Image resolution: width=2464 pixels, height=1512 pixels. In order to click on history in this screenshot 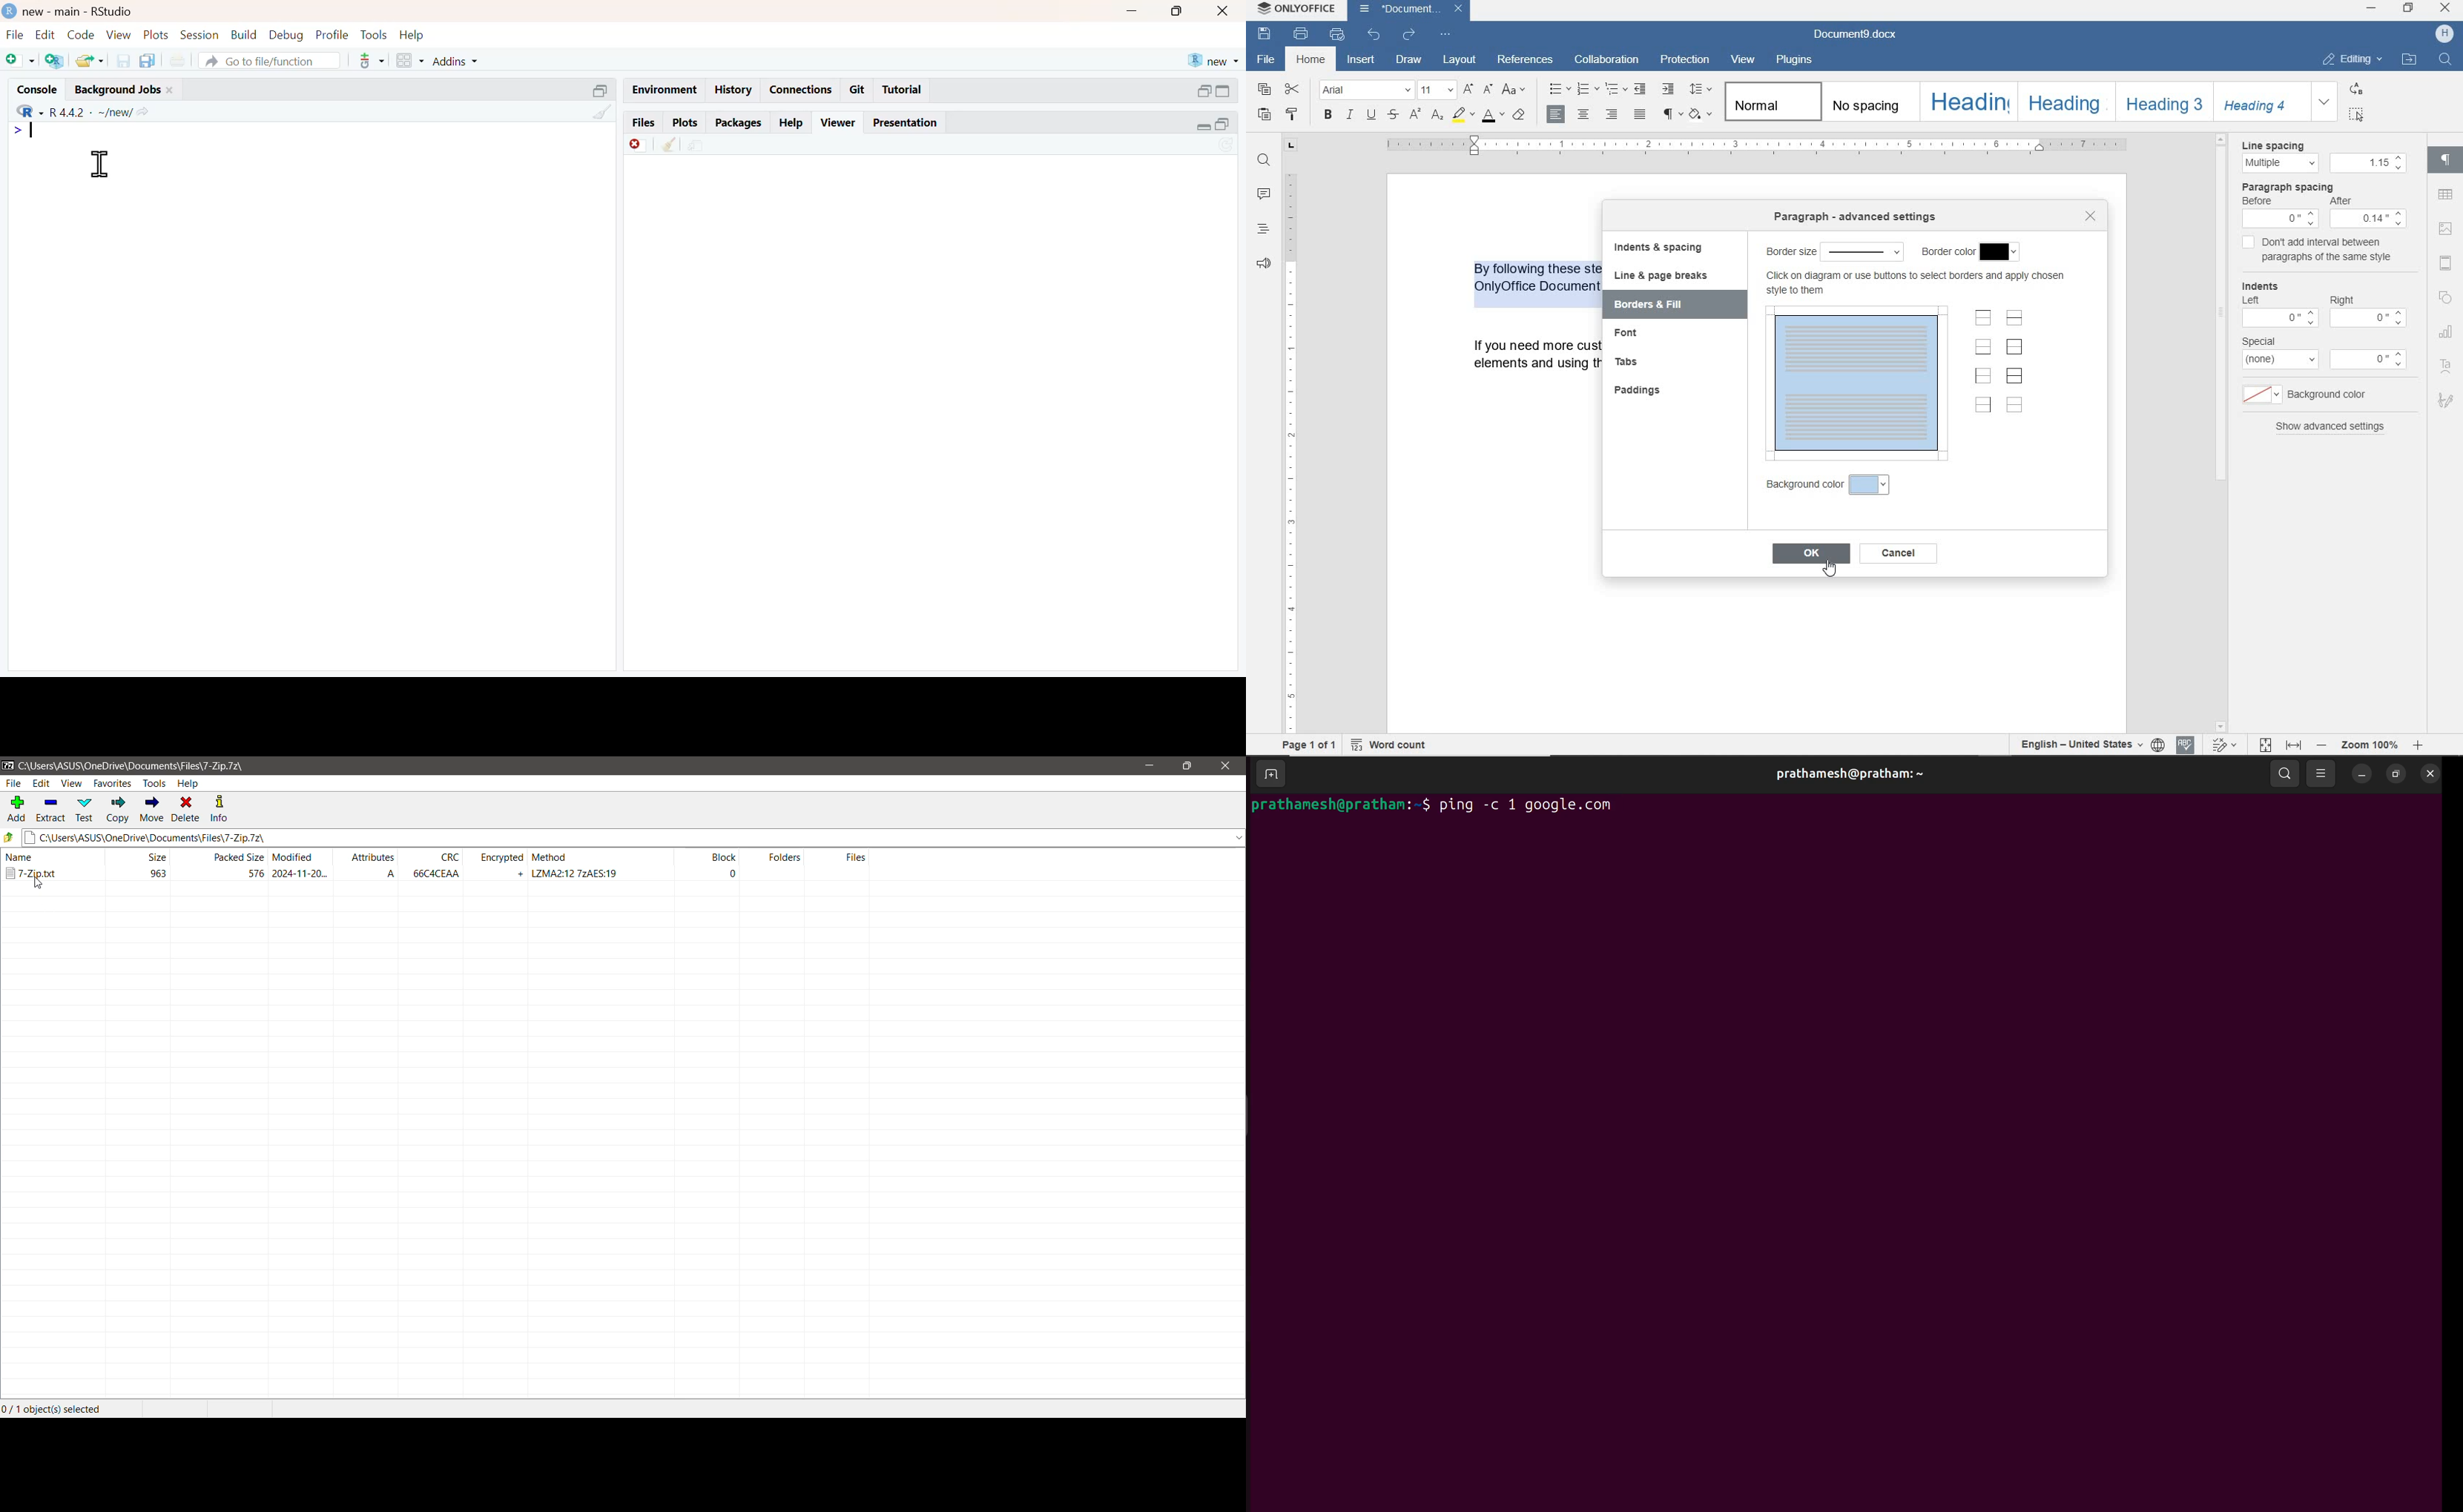, I will do `click(735, 90)`.